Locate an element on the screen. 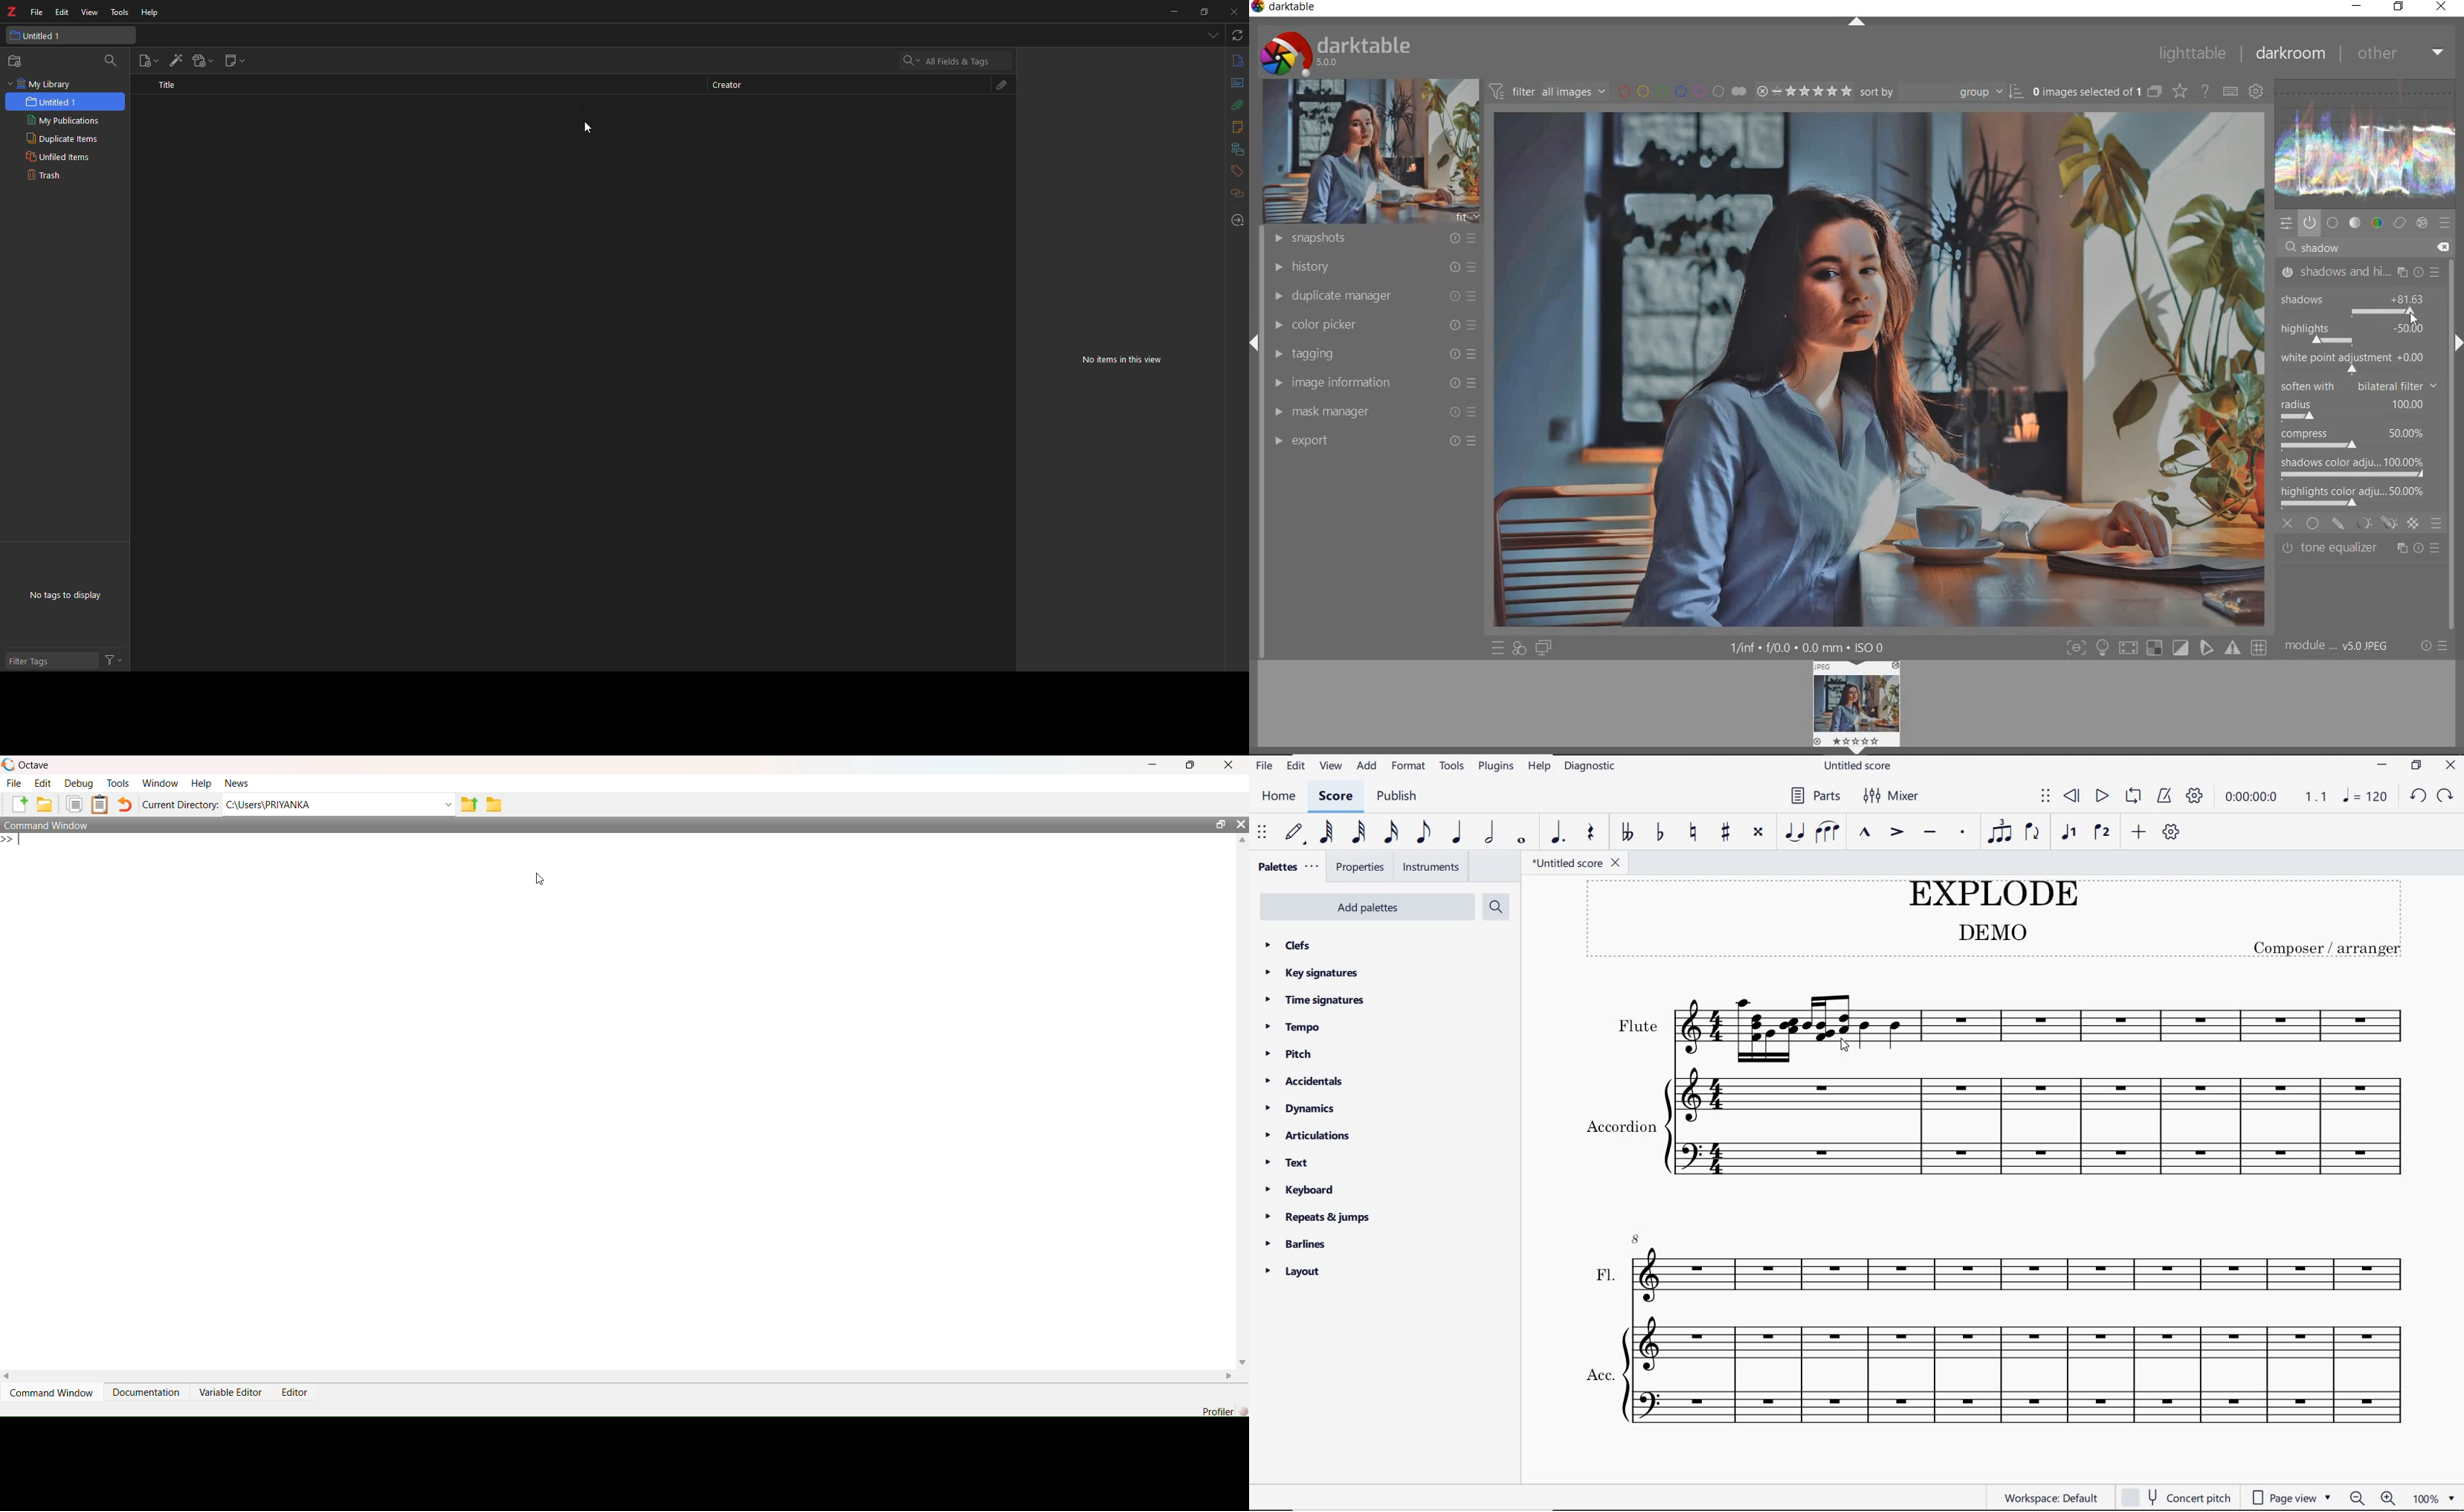  help is located at coordinates (1539, 766).